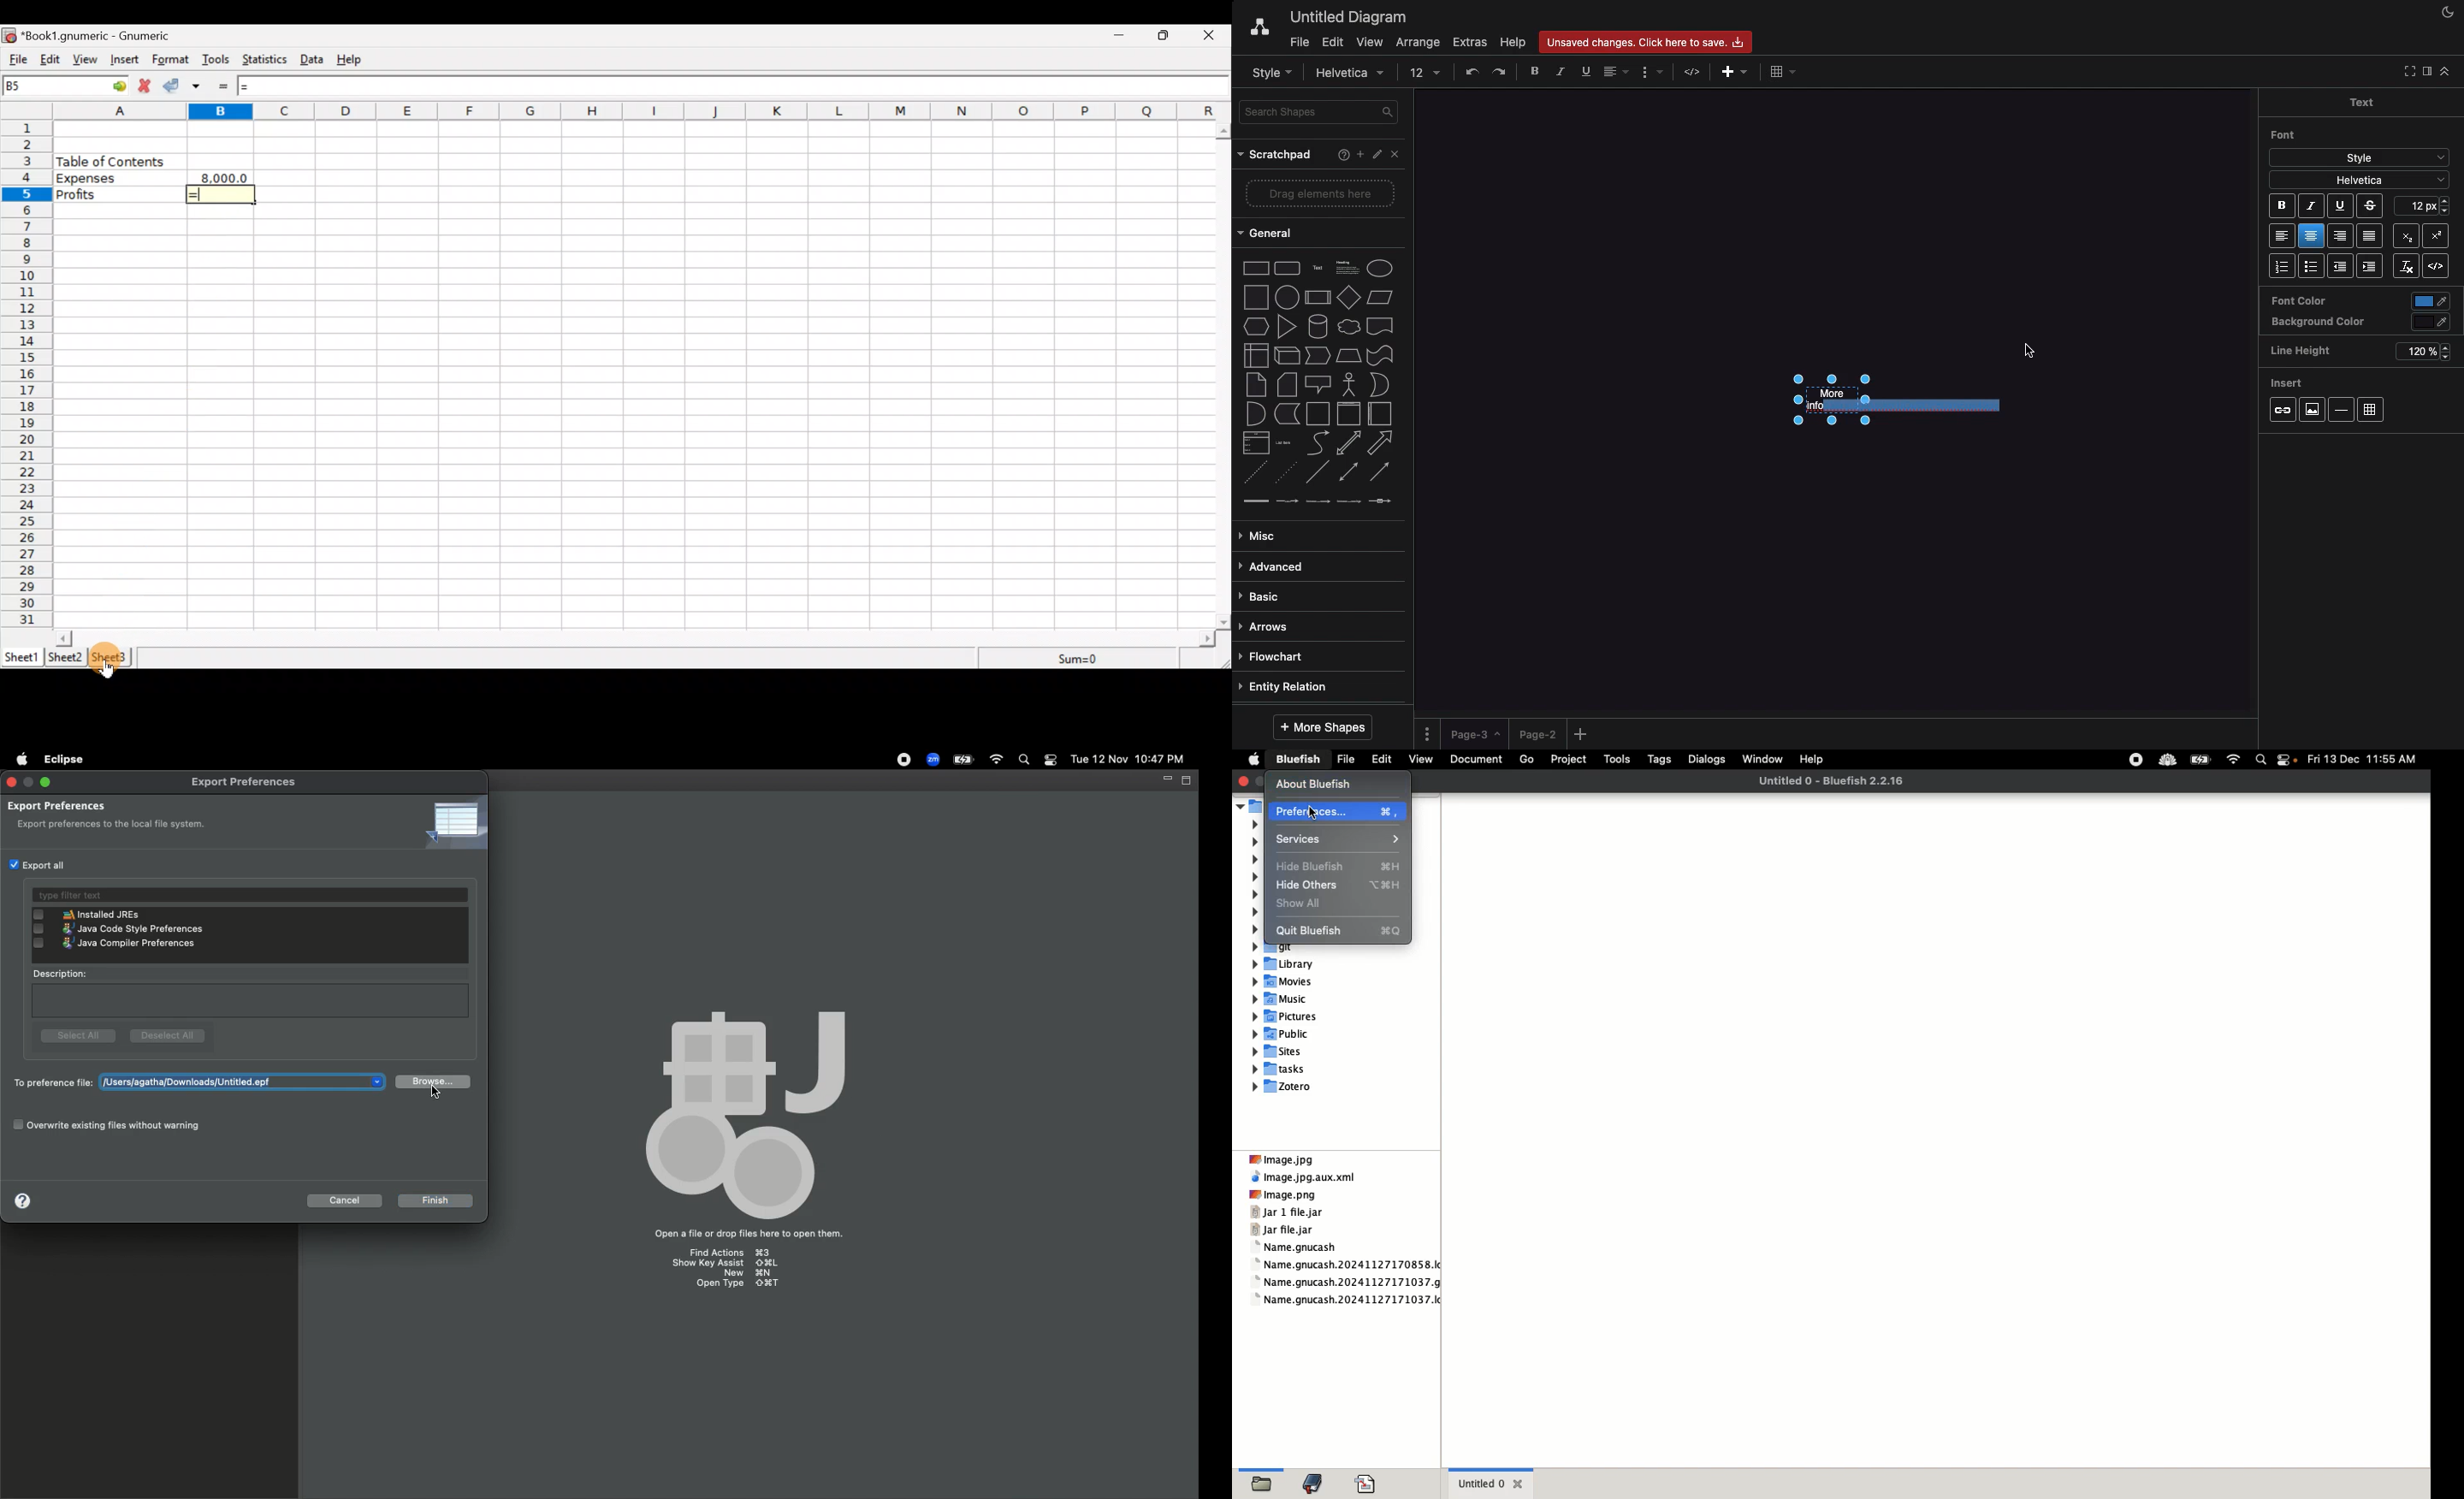 This screenshot has width=2464, height=1512. Describe the element at coordinates (2307, 348) in the screenshot. I see `Line height` at that location.